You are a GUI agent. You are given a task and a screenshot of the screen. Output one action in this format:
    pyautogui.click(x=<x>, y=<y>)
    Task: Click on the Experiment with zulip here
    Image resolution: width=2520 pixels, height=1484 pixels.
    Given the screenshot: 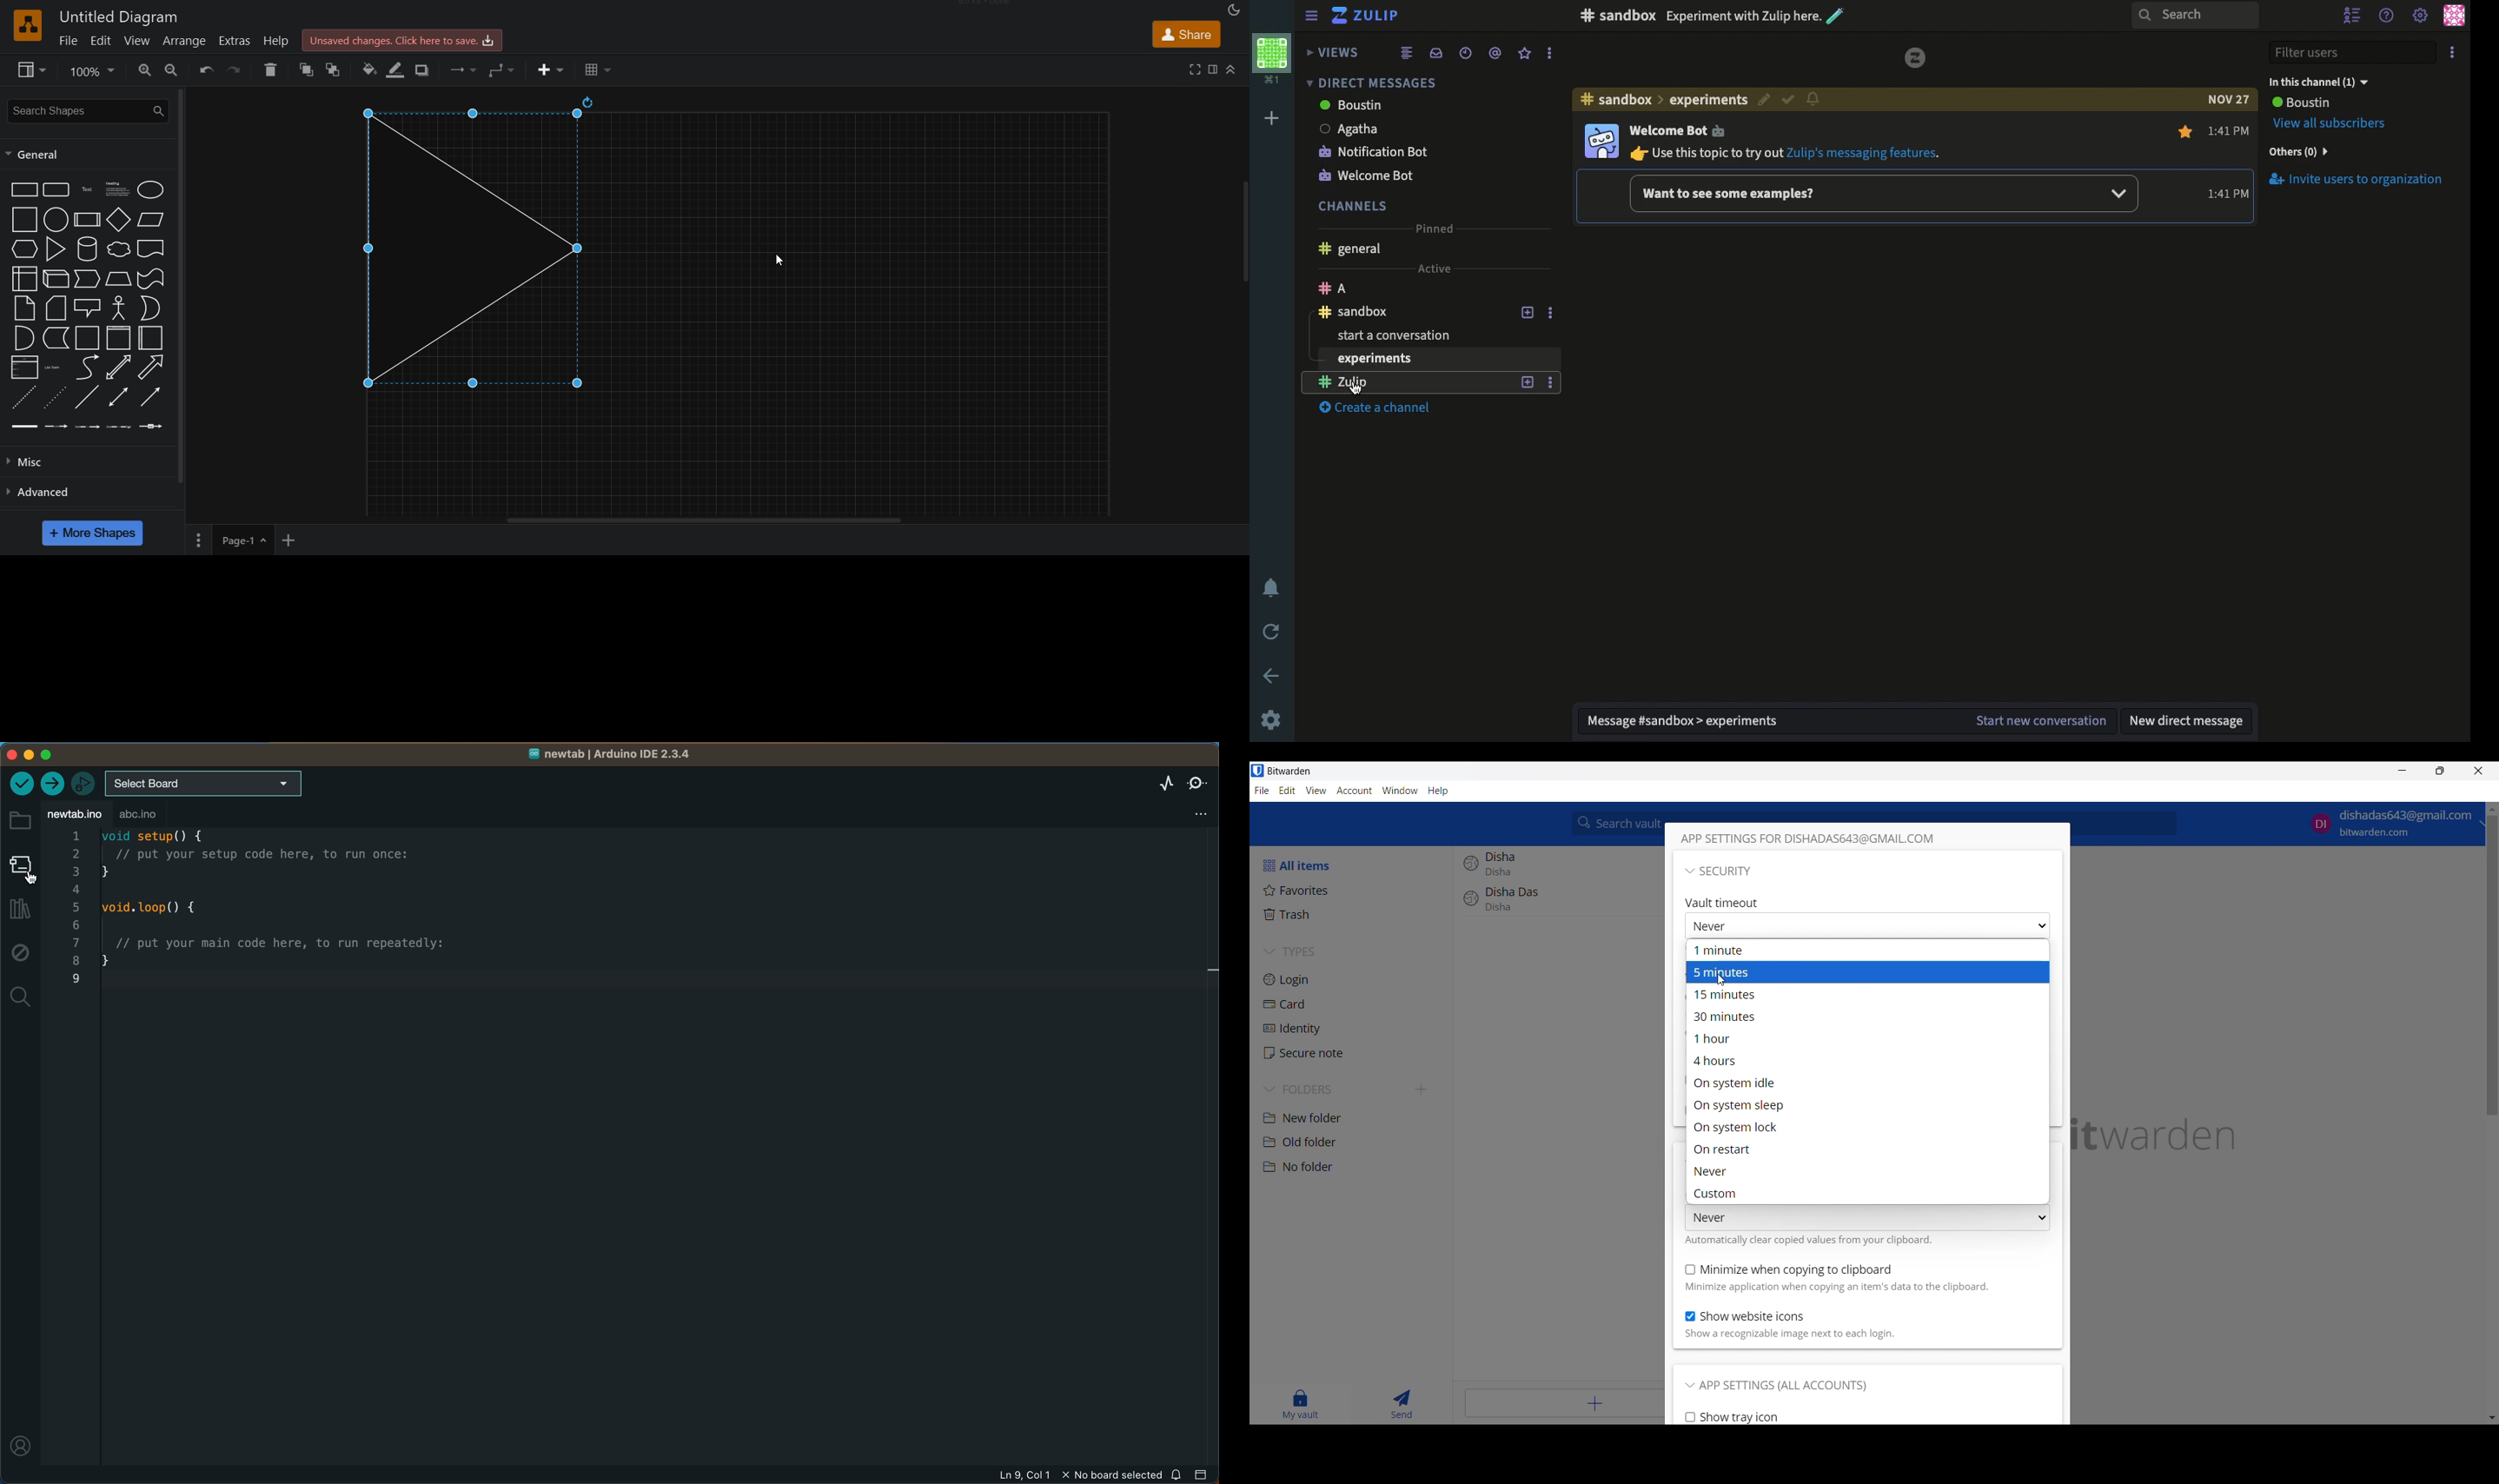 What is the action you would take?
    pyautogui.click(x=1756, y=15)
    